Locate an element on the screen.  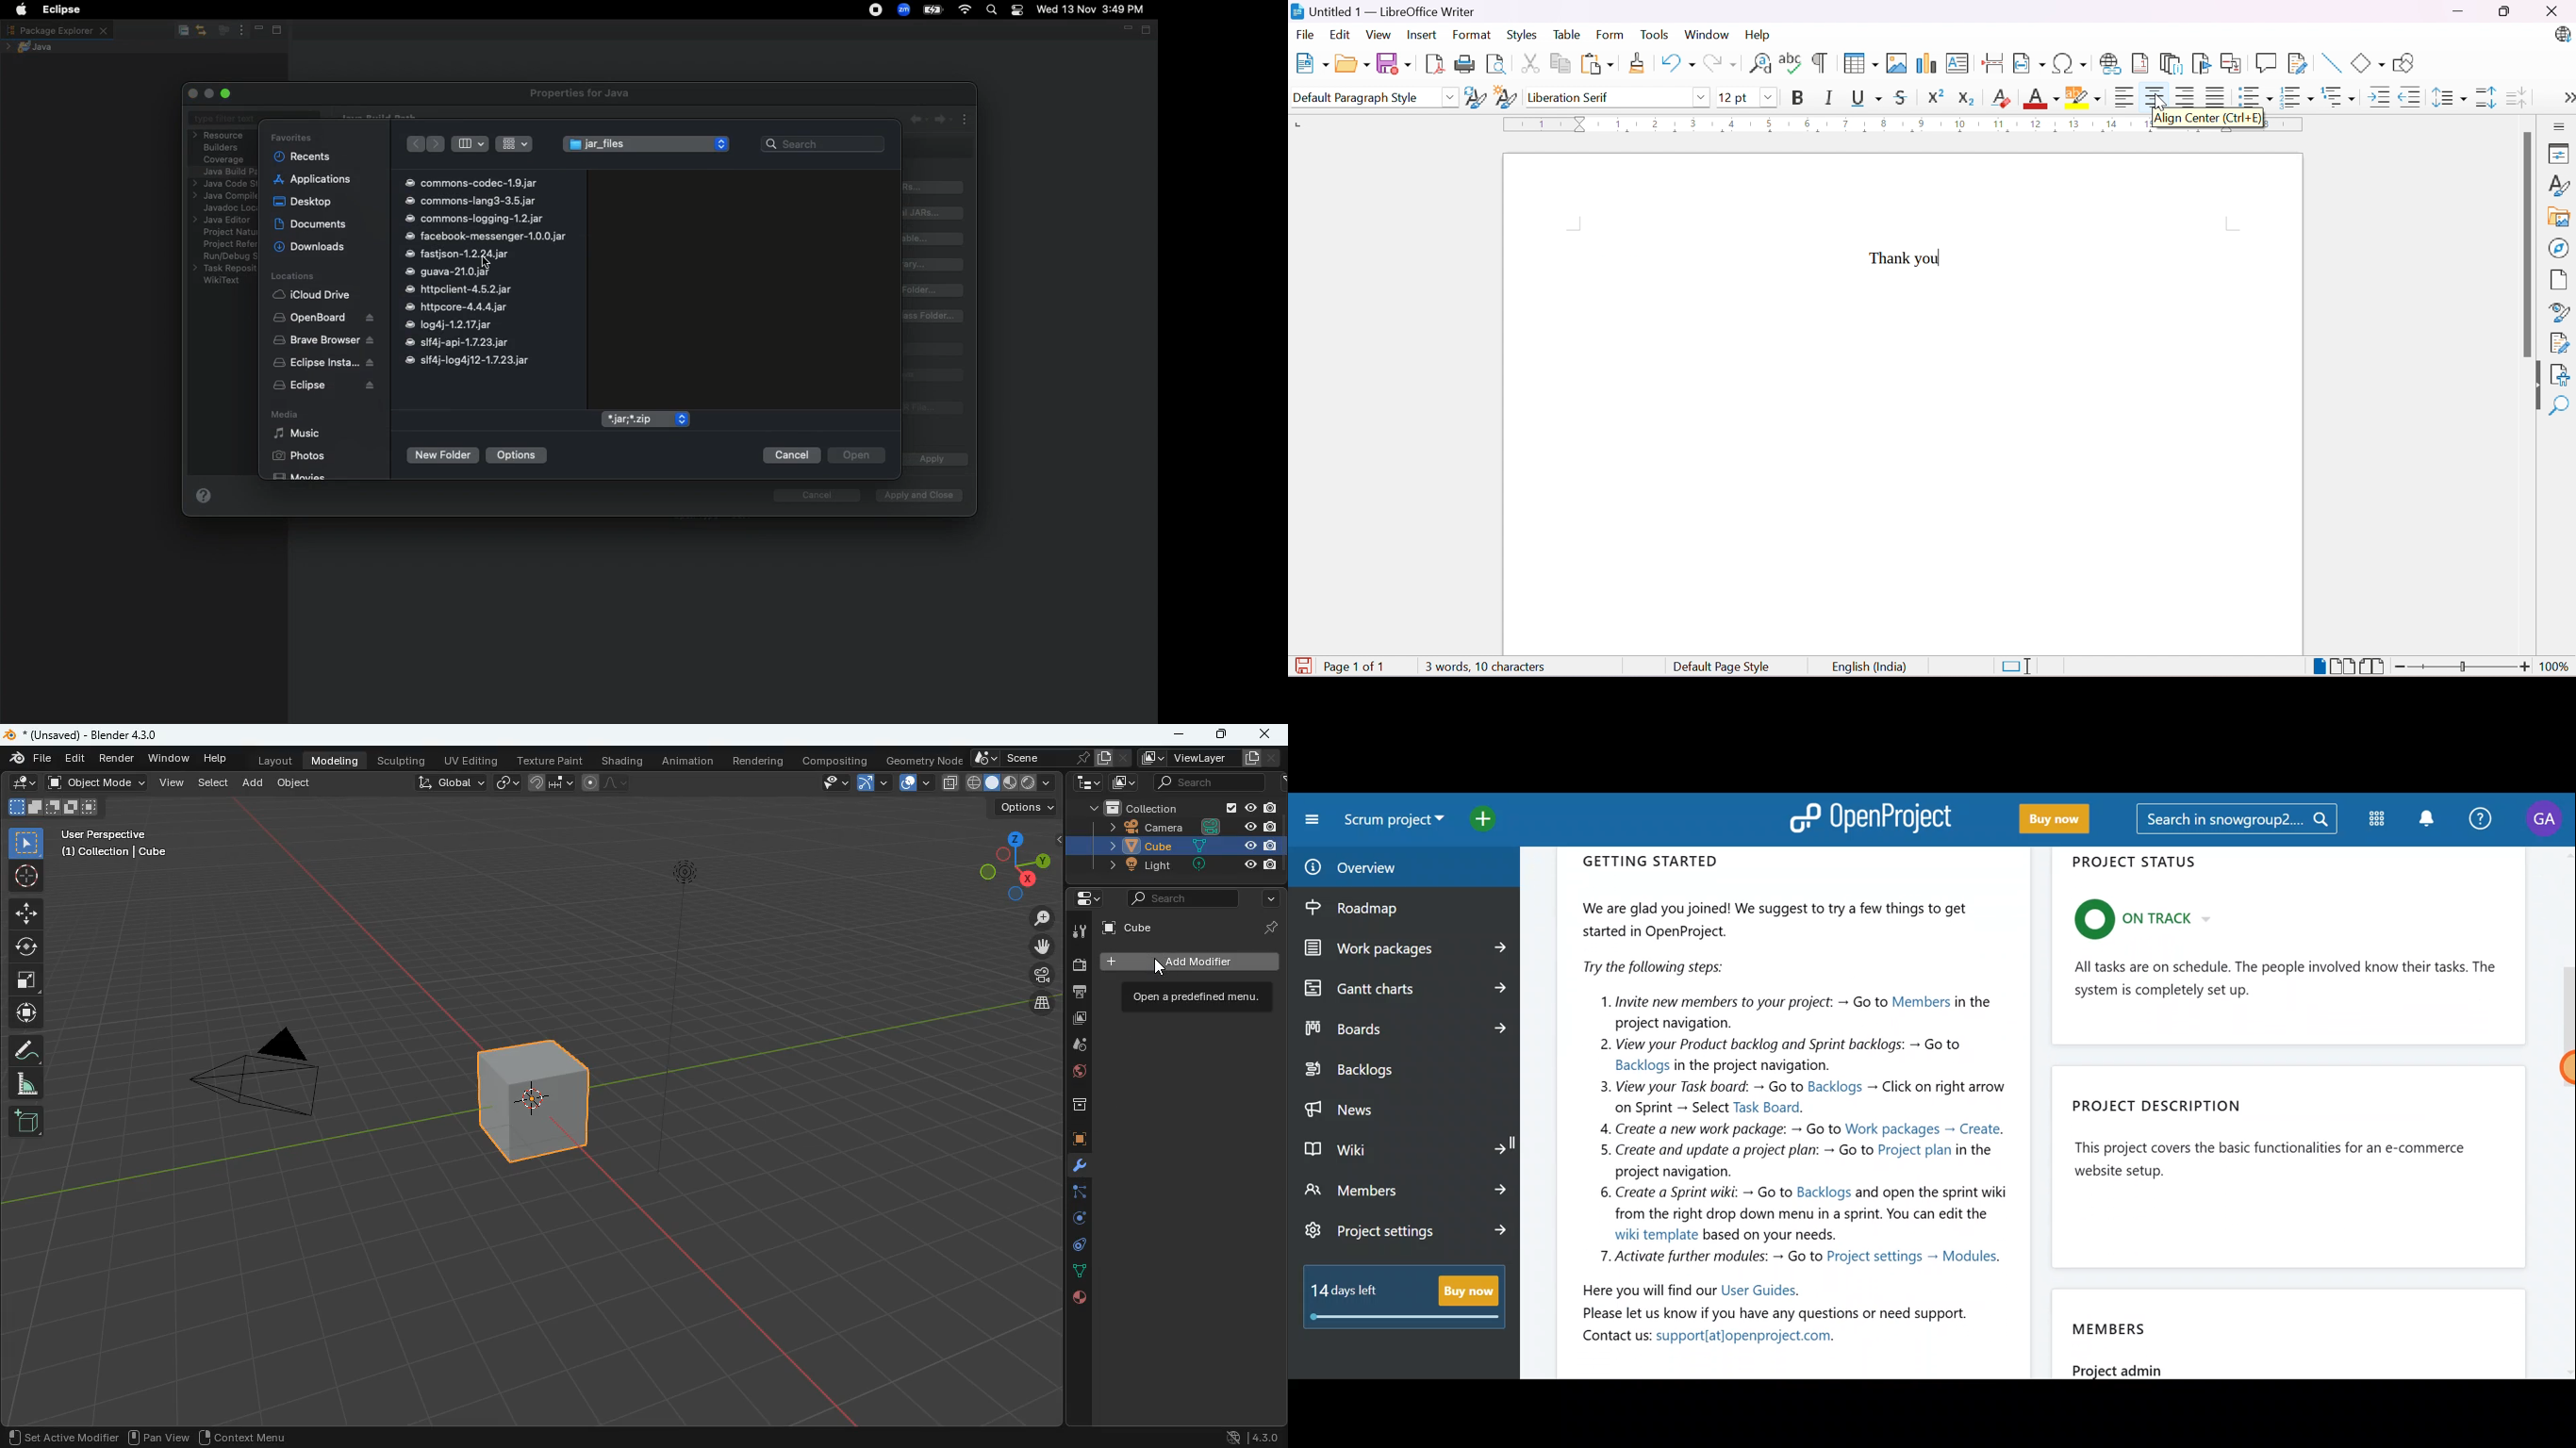
 is located at coordinates (95, 734).